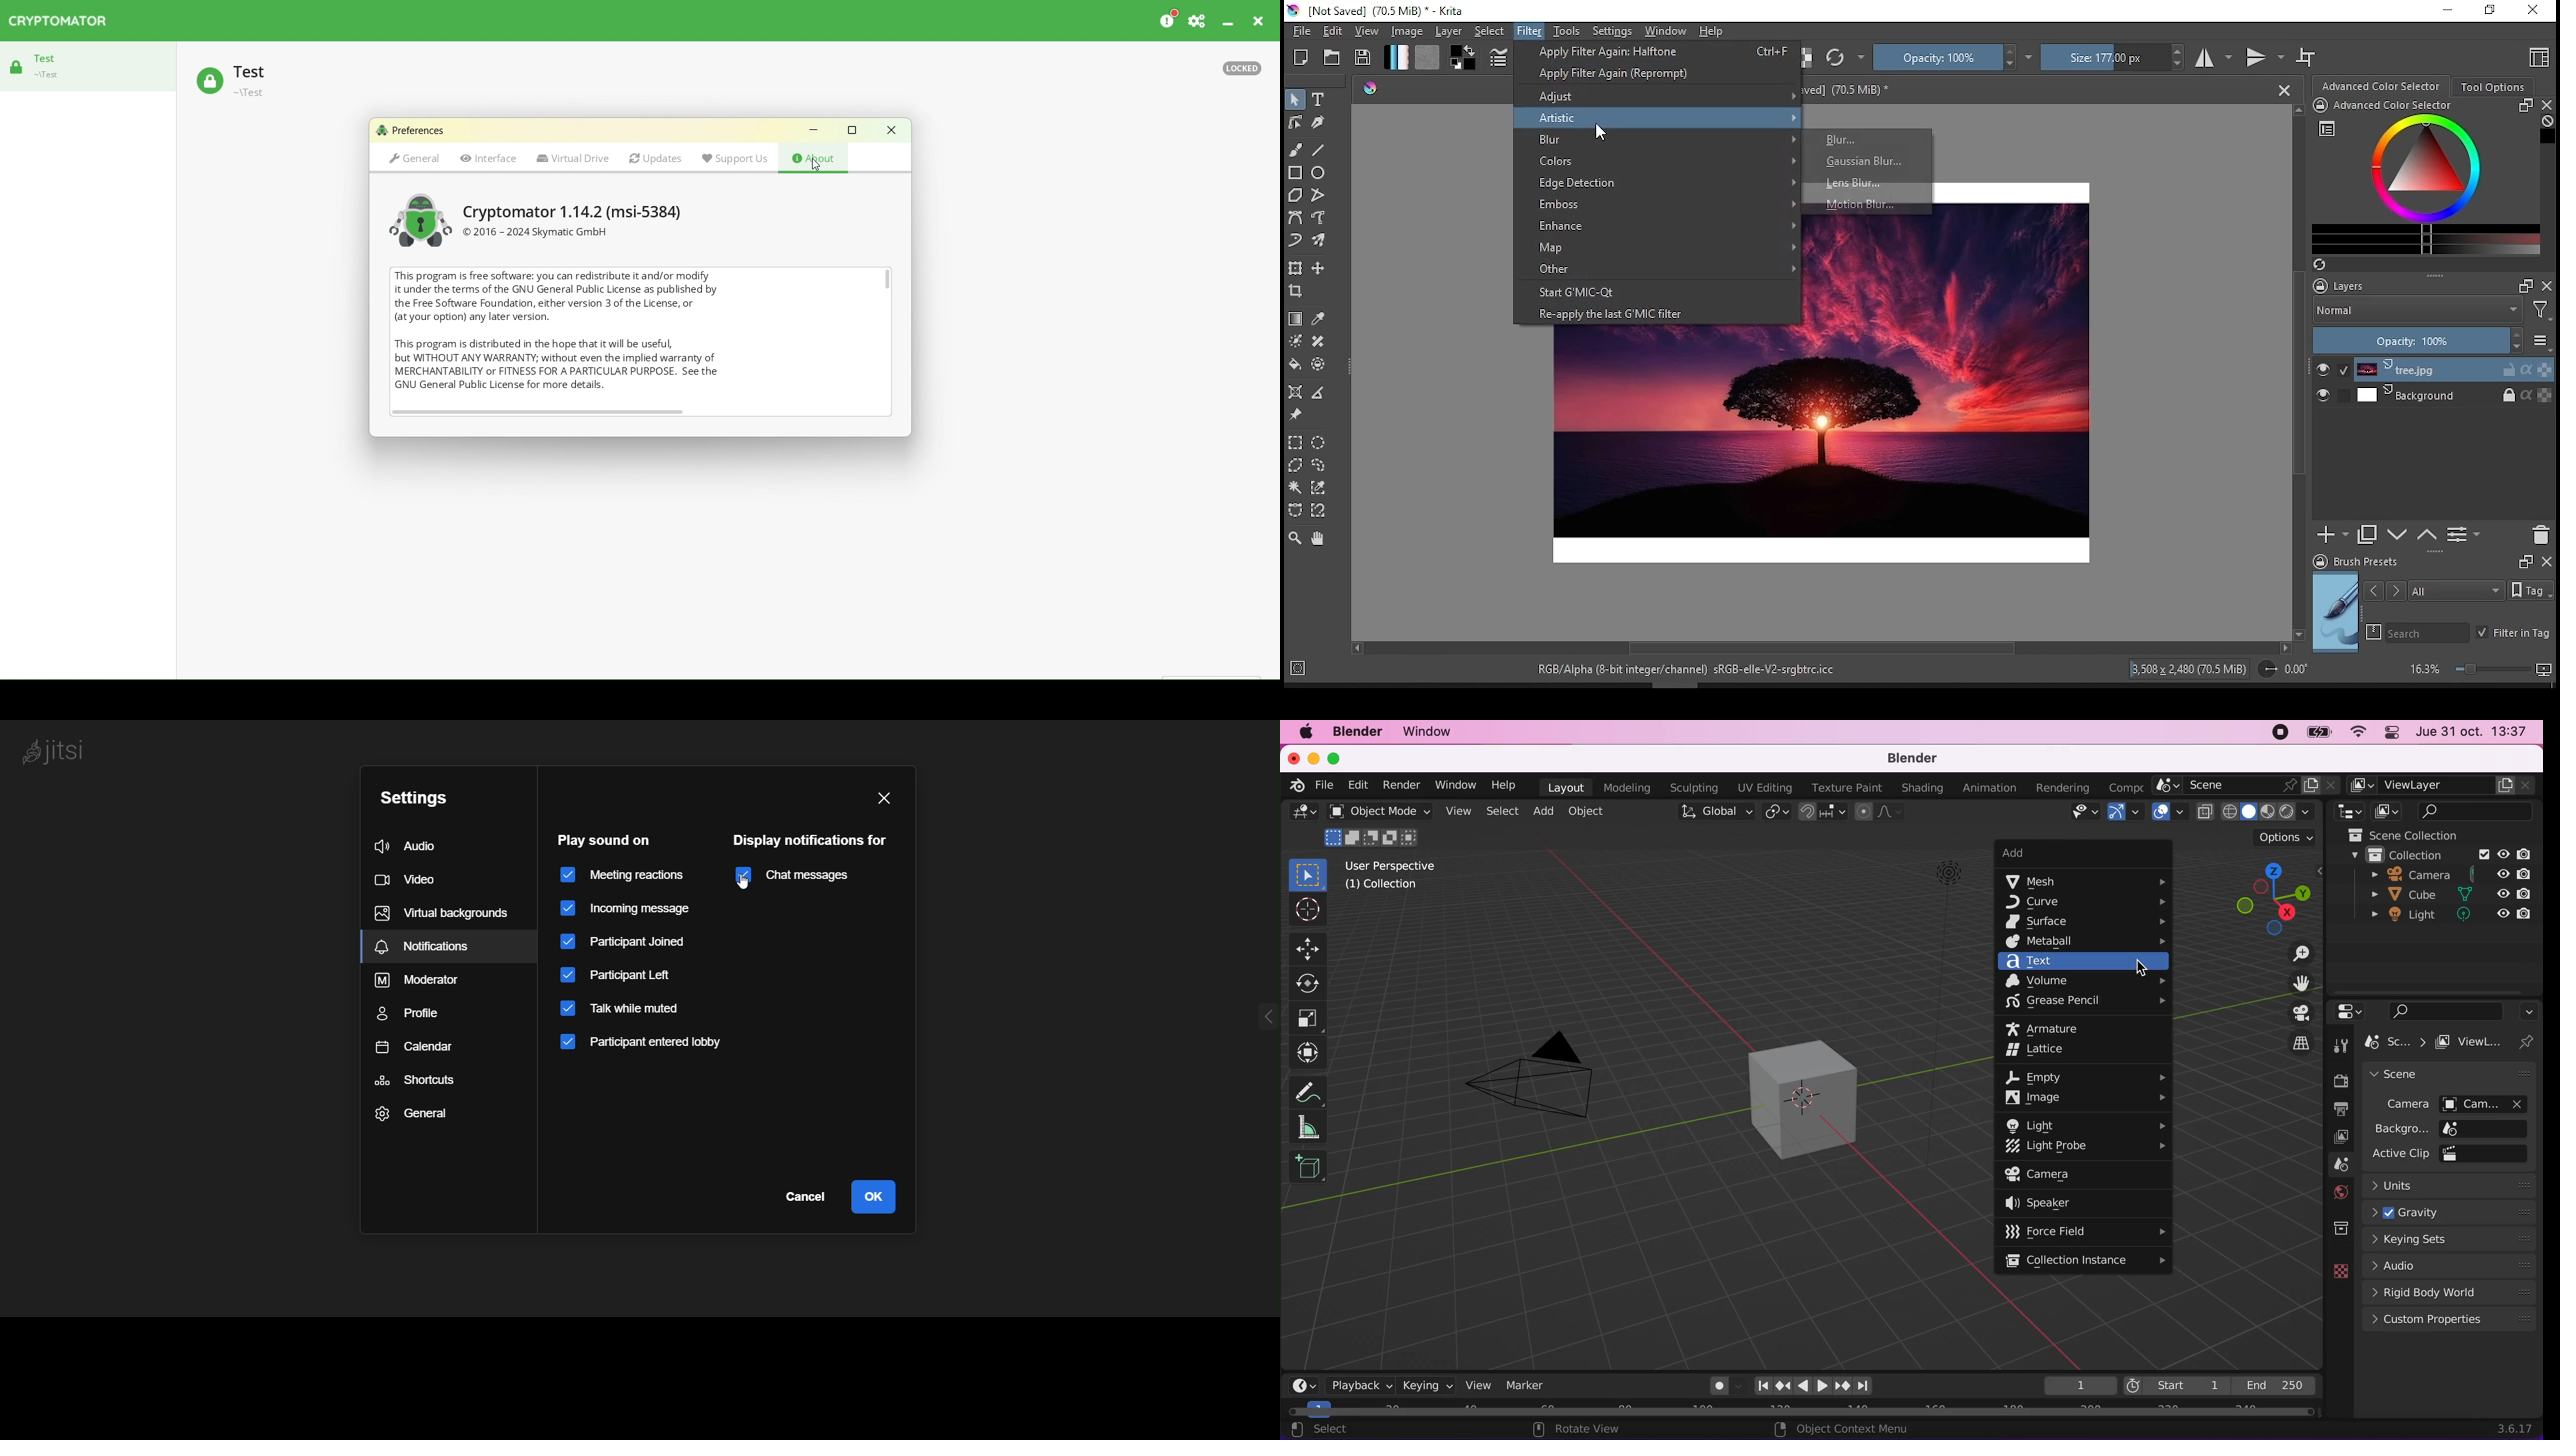 This screenshot has height=1456, width=2576. Describe the element at coordinates (1846, 1431) in the screenshot. I see `object context menu` at that location.